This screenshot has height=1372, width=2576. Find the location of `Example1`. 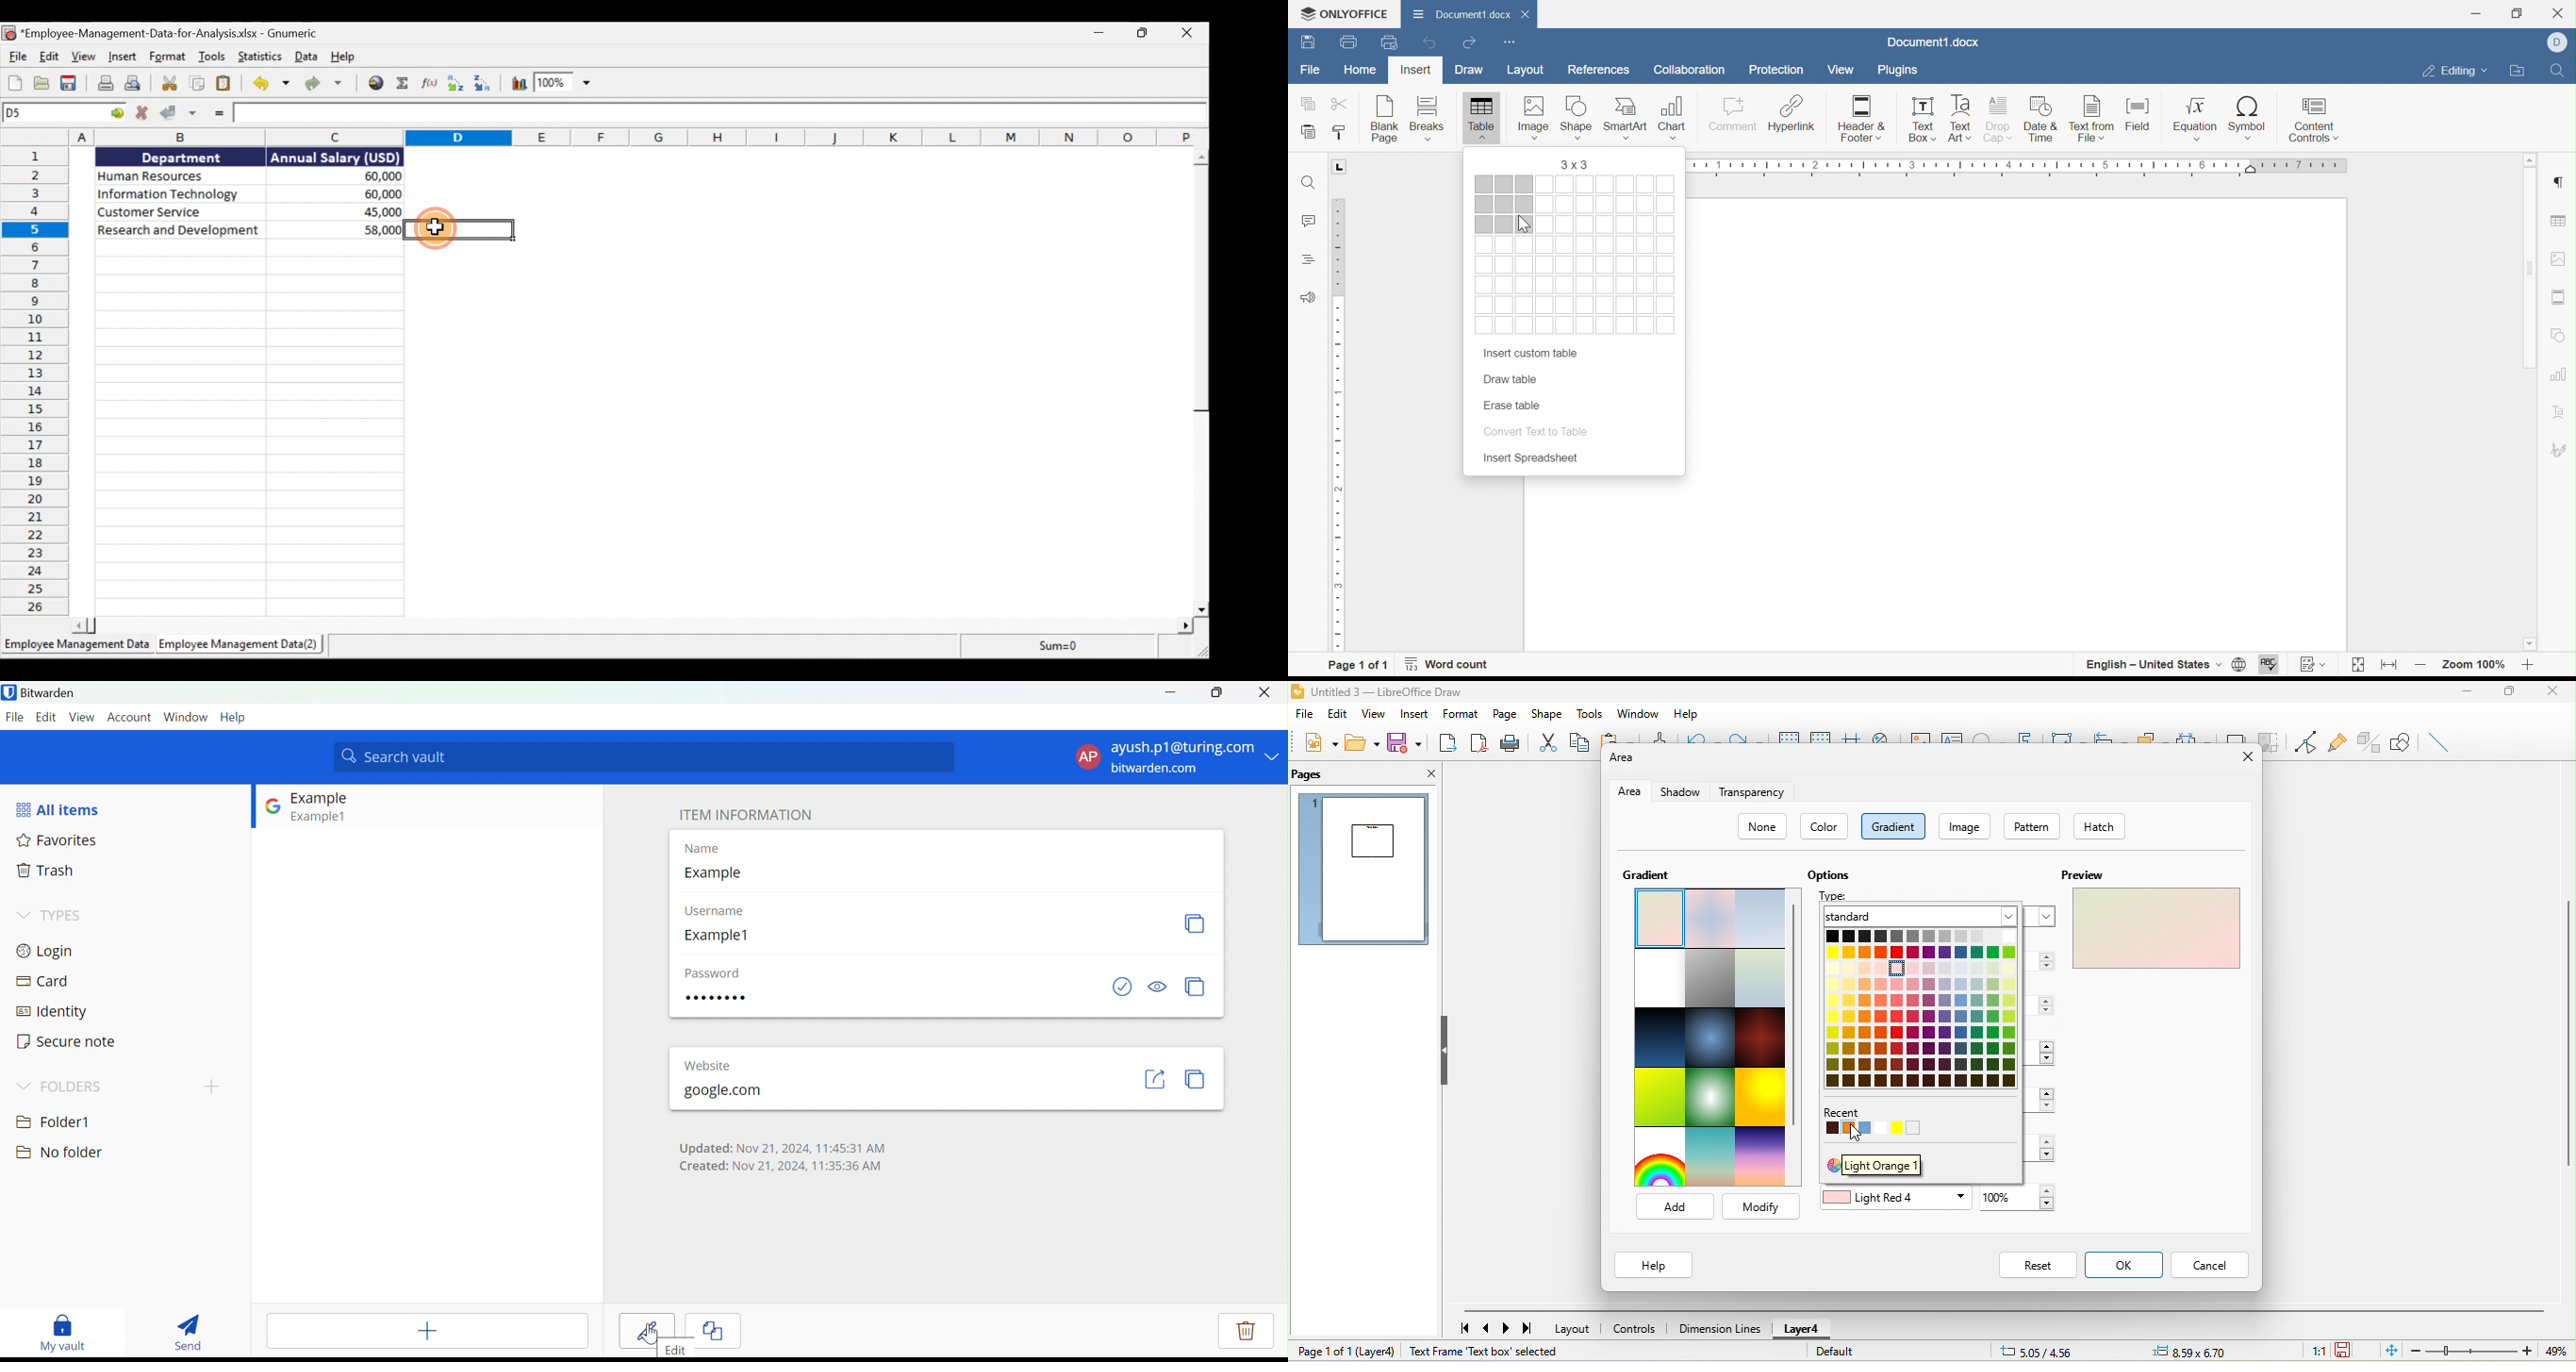

Example1 is located at coordinates (320, 816).